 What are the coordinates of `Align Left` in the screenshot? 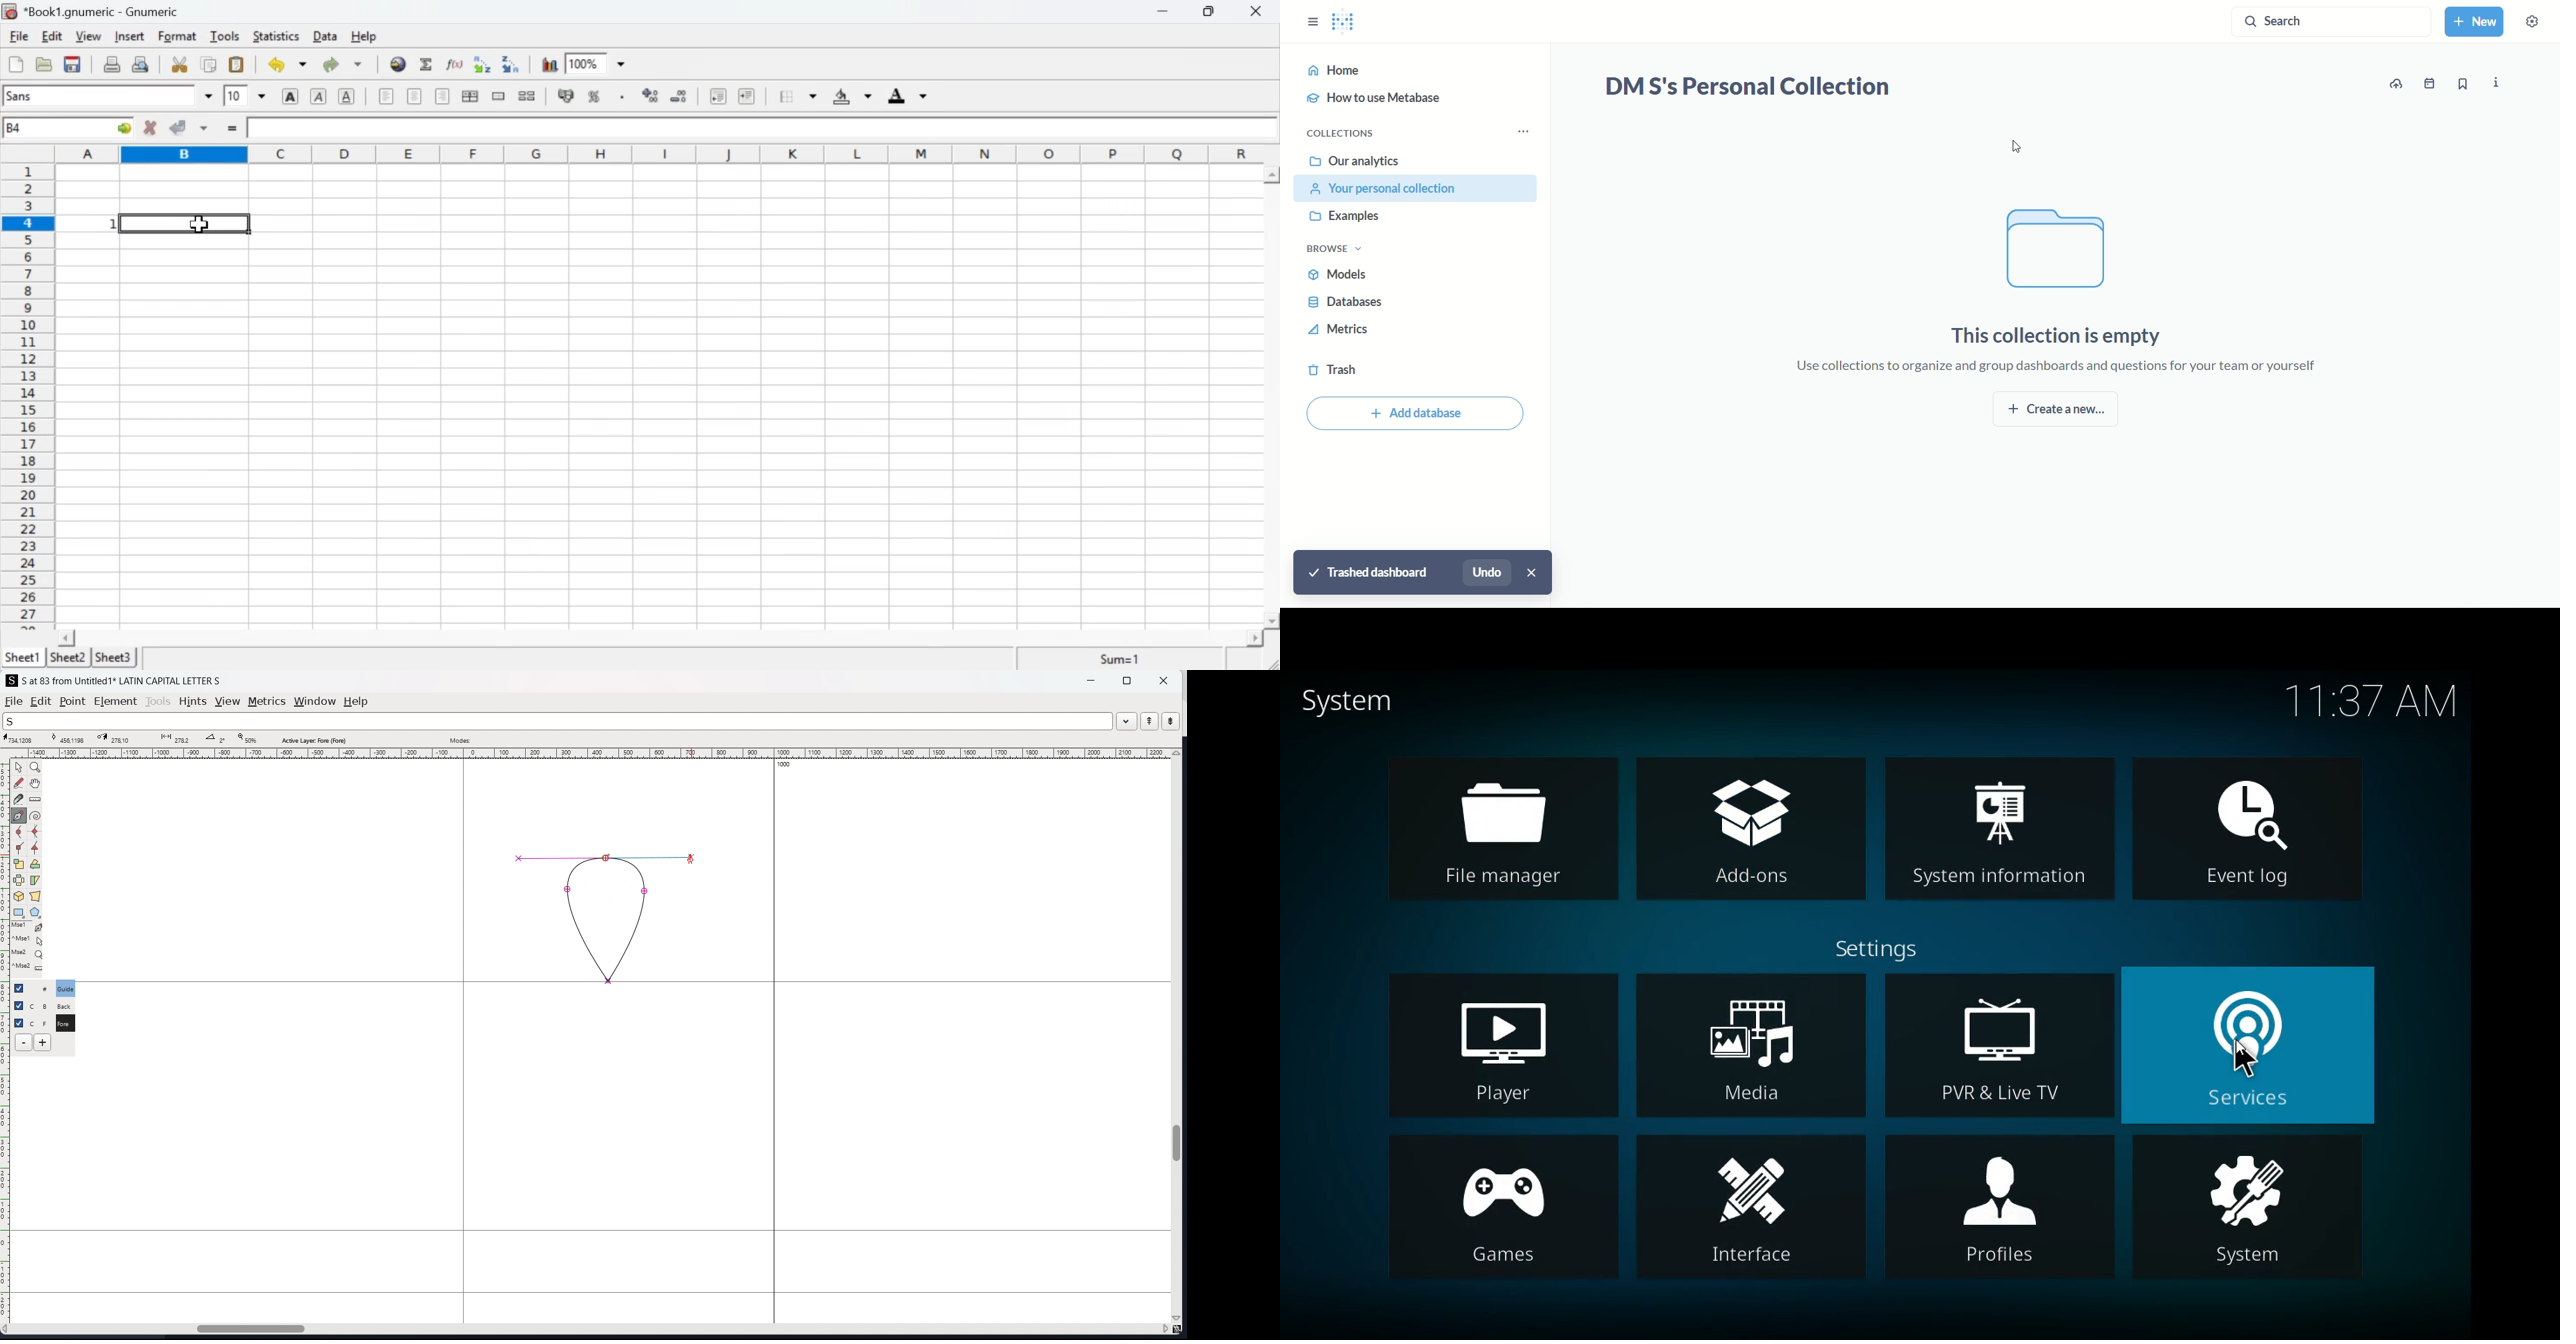 It's located at (386, 97).